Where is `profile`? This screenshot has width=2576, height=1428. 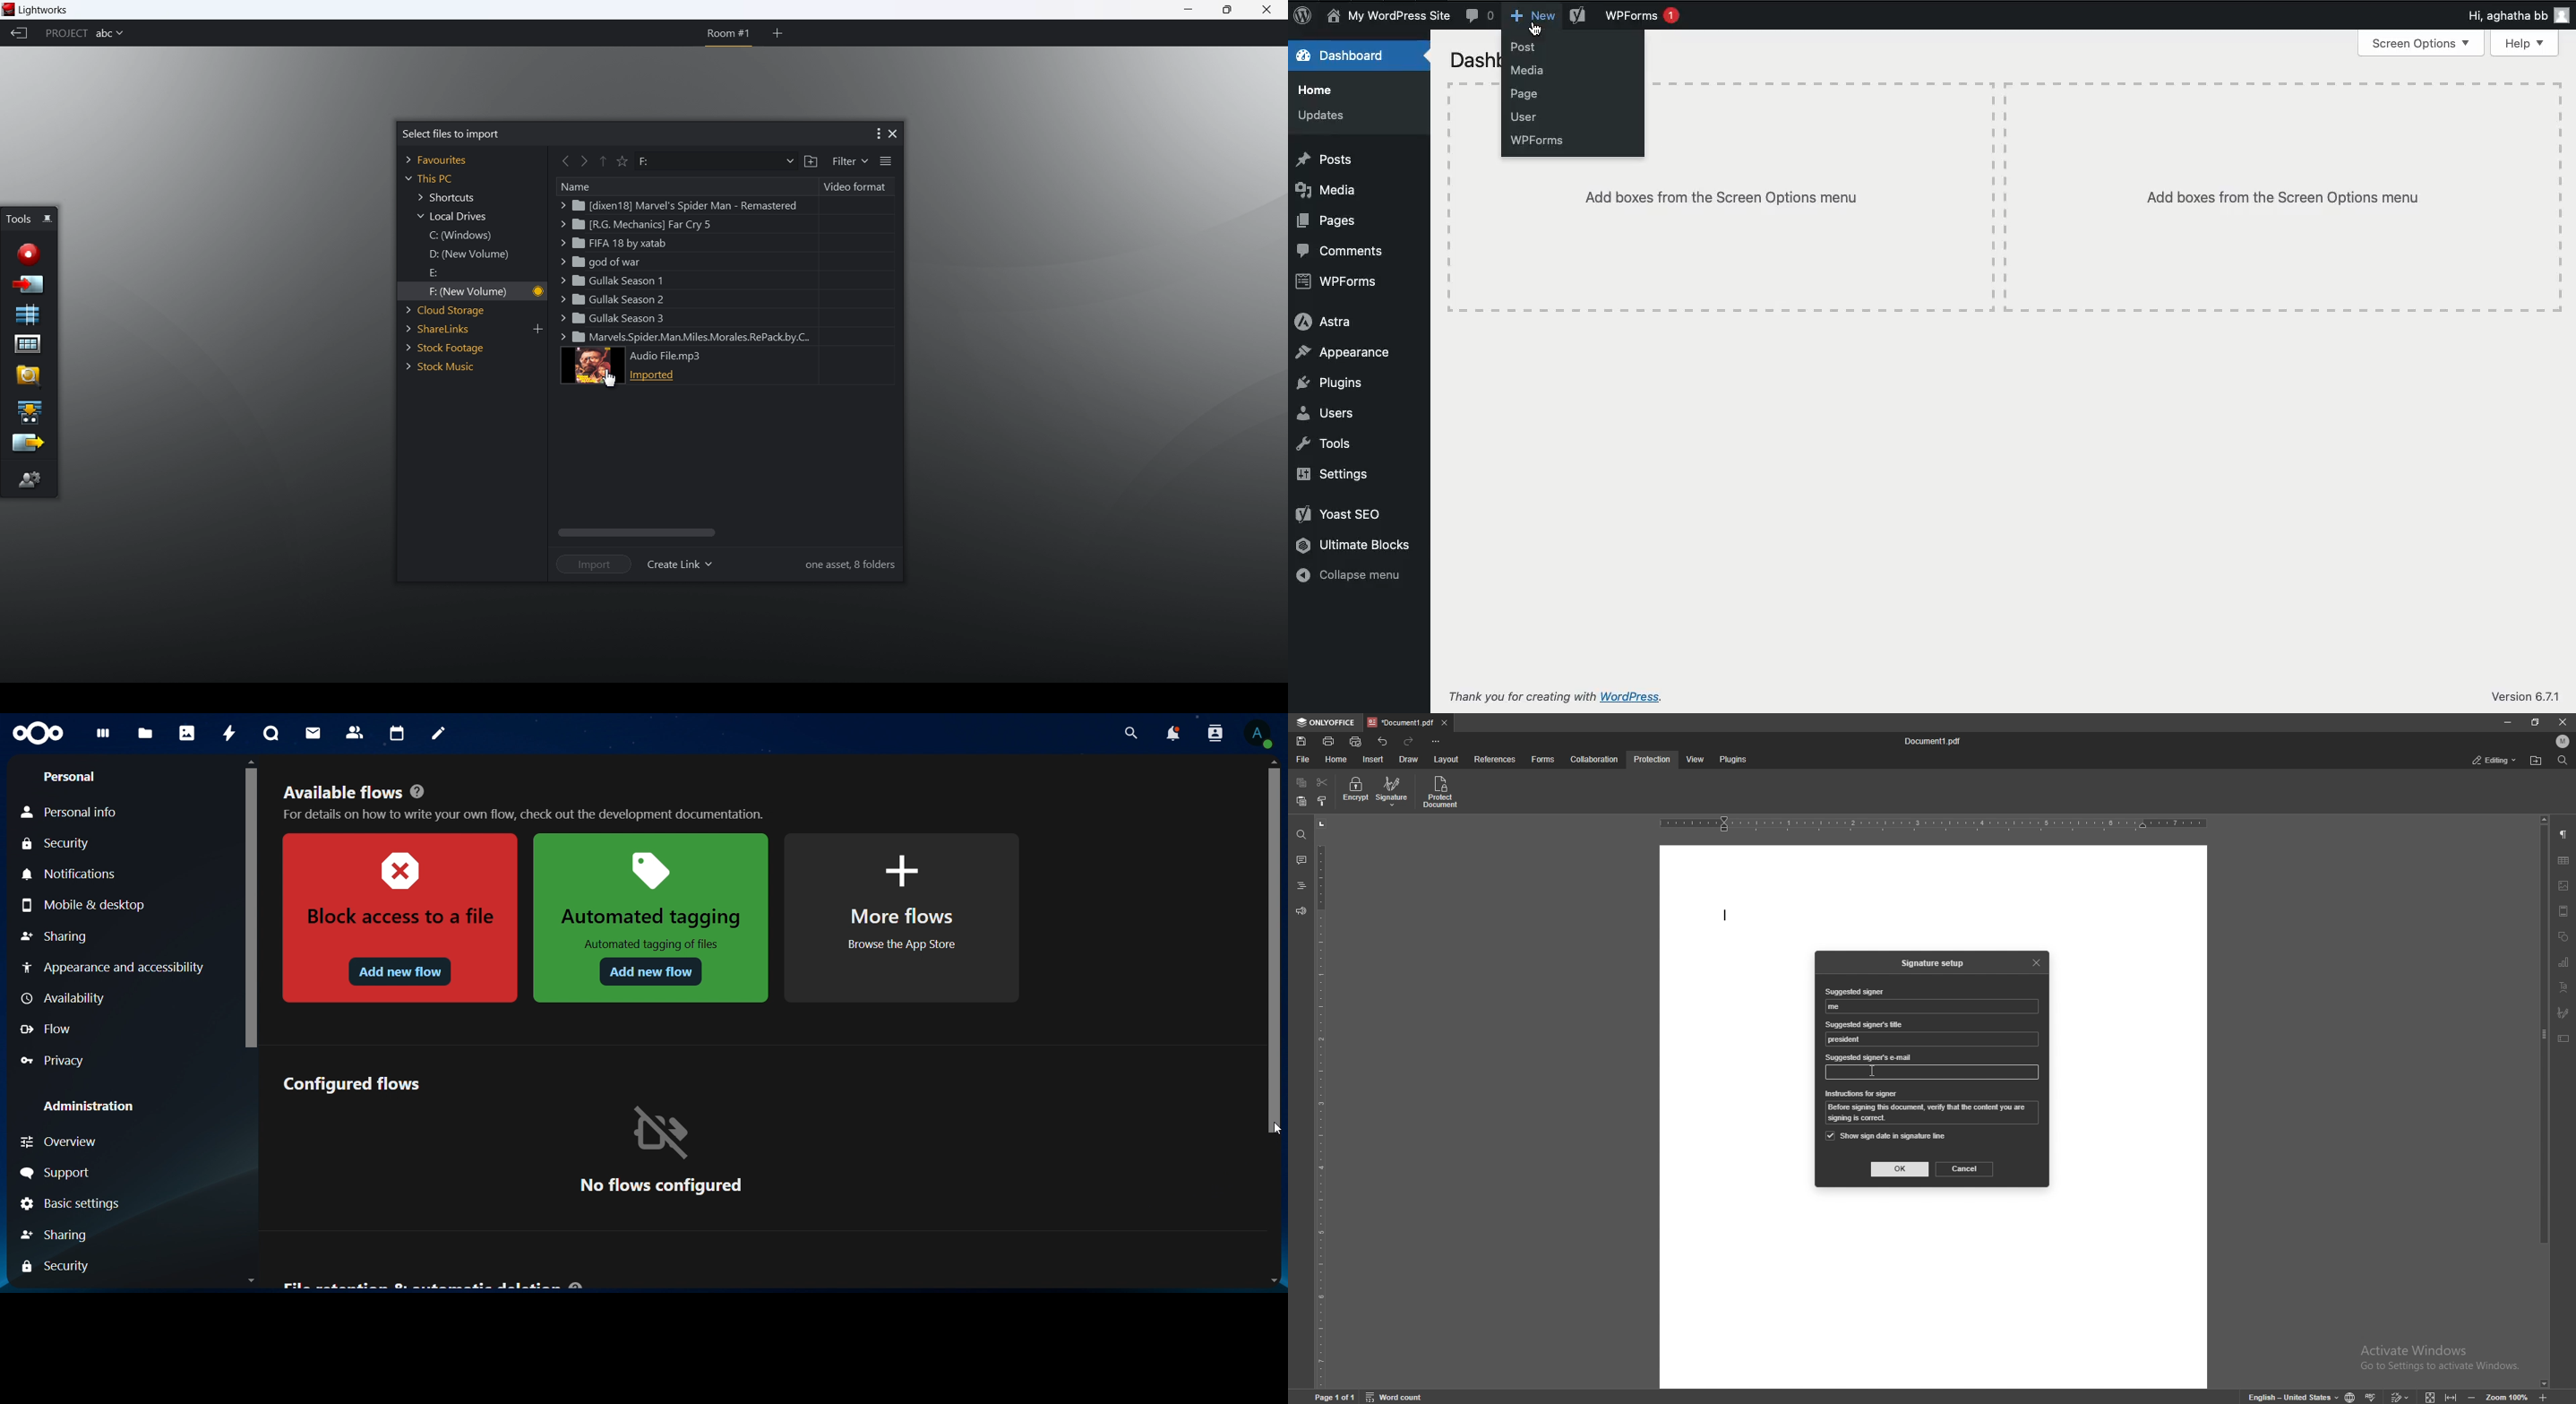 profile is located at coordinates (2563, 741).